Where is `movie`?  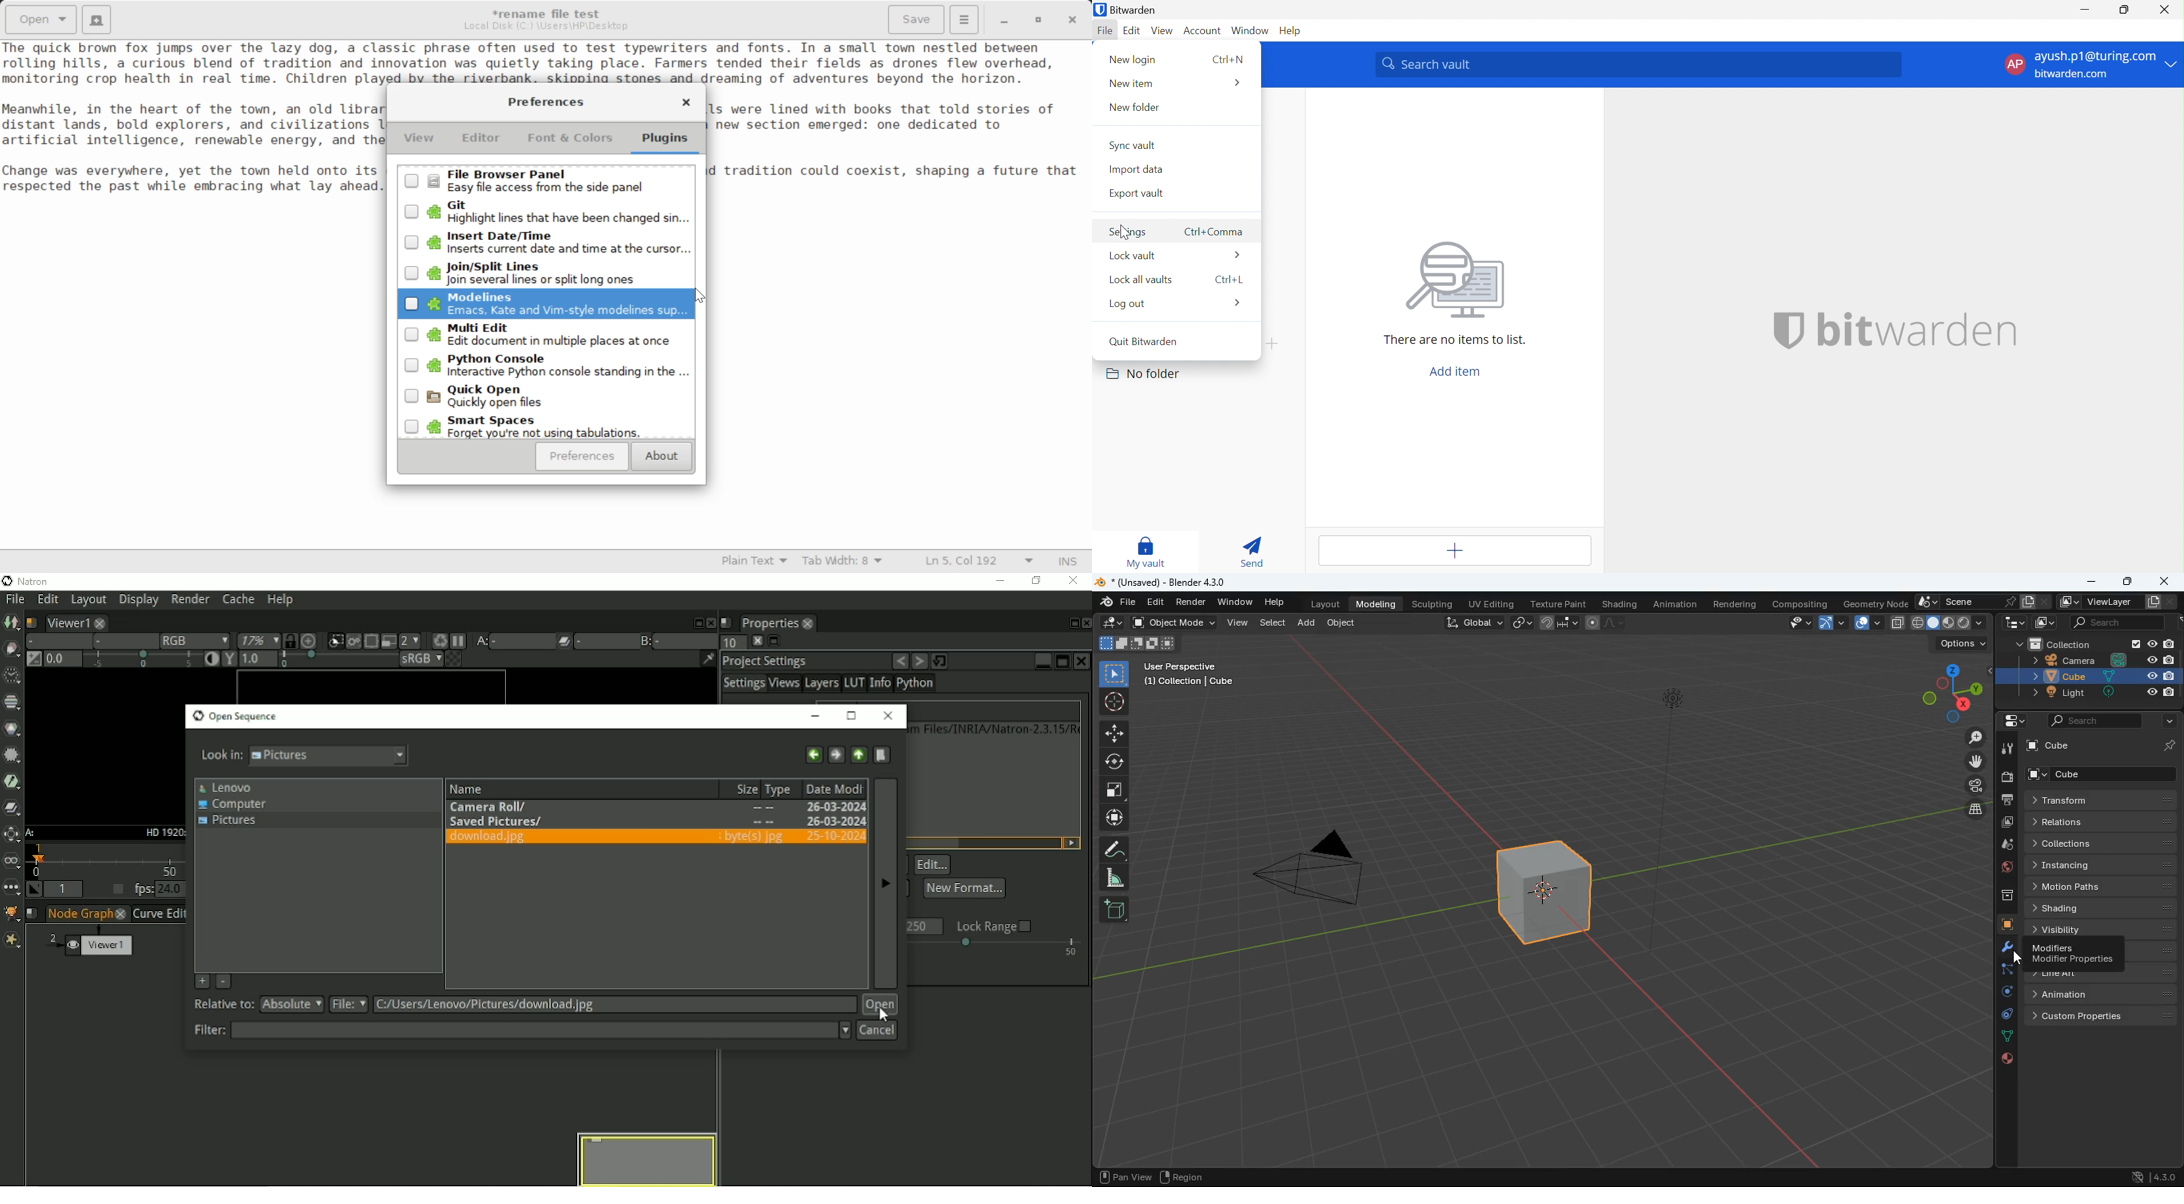
movie is located at coordinates (1977, 786).